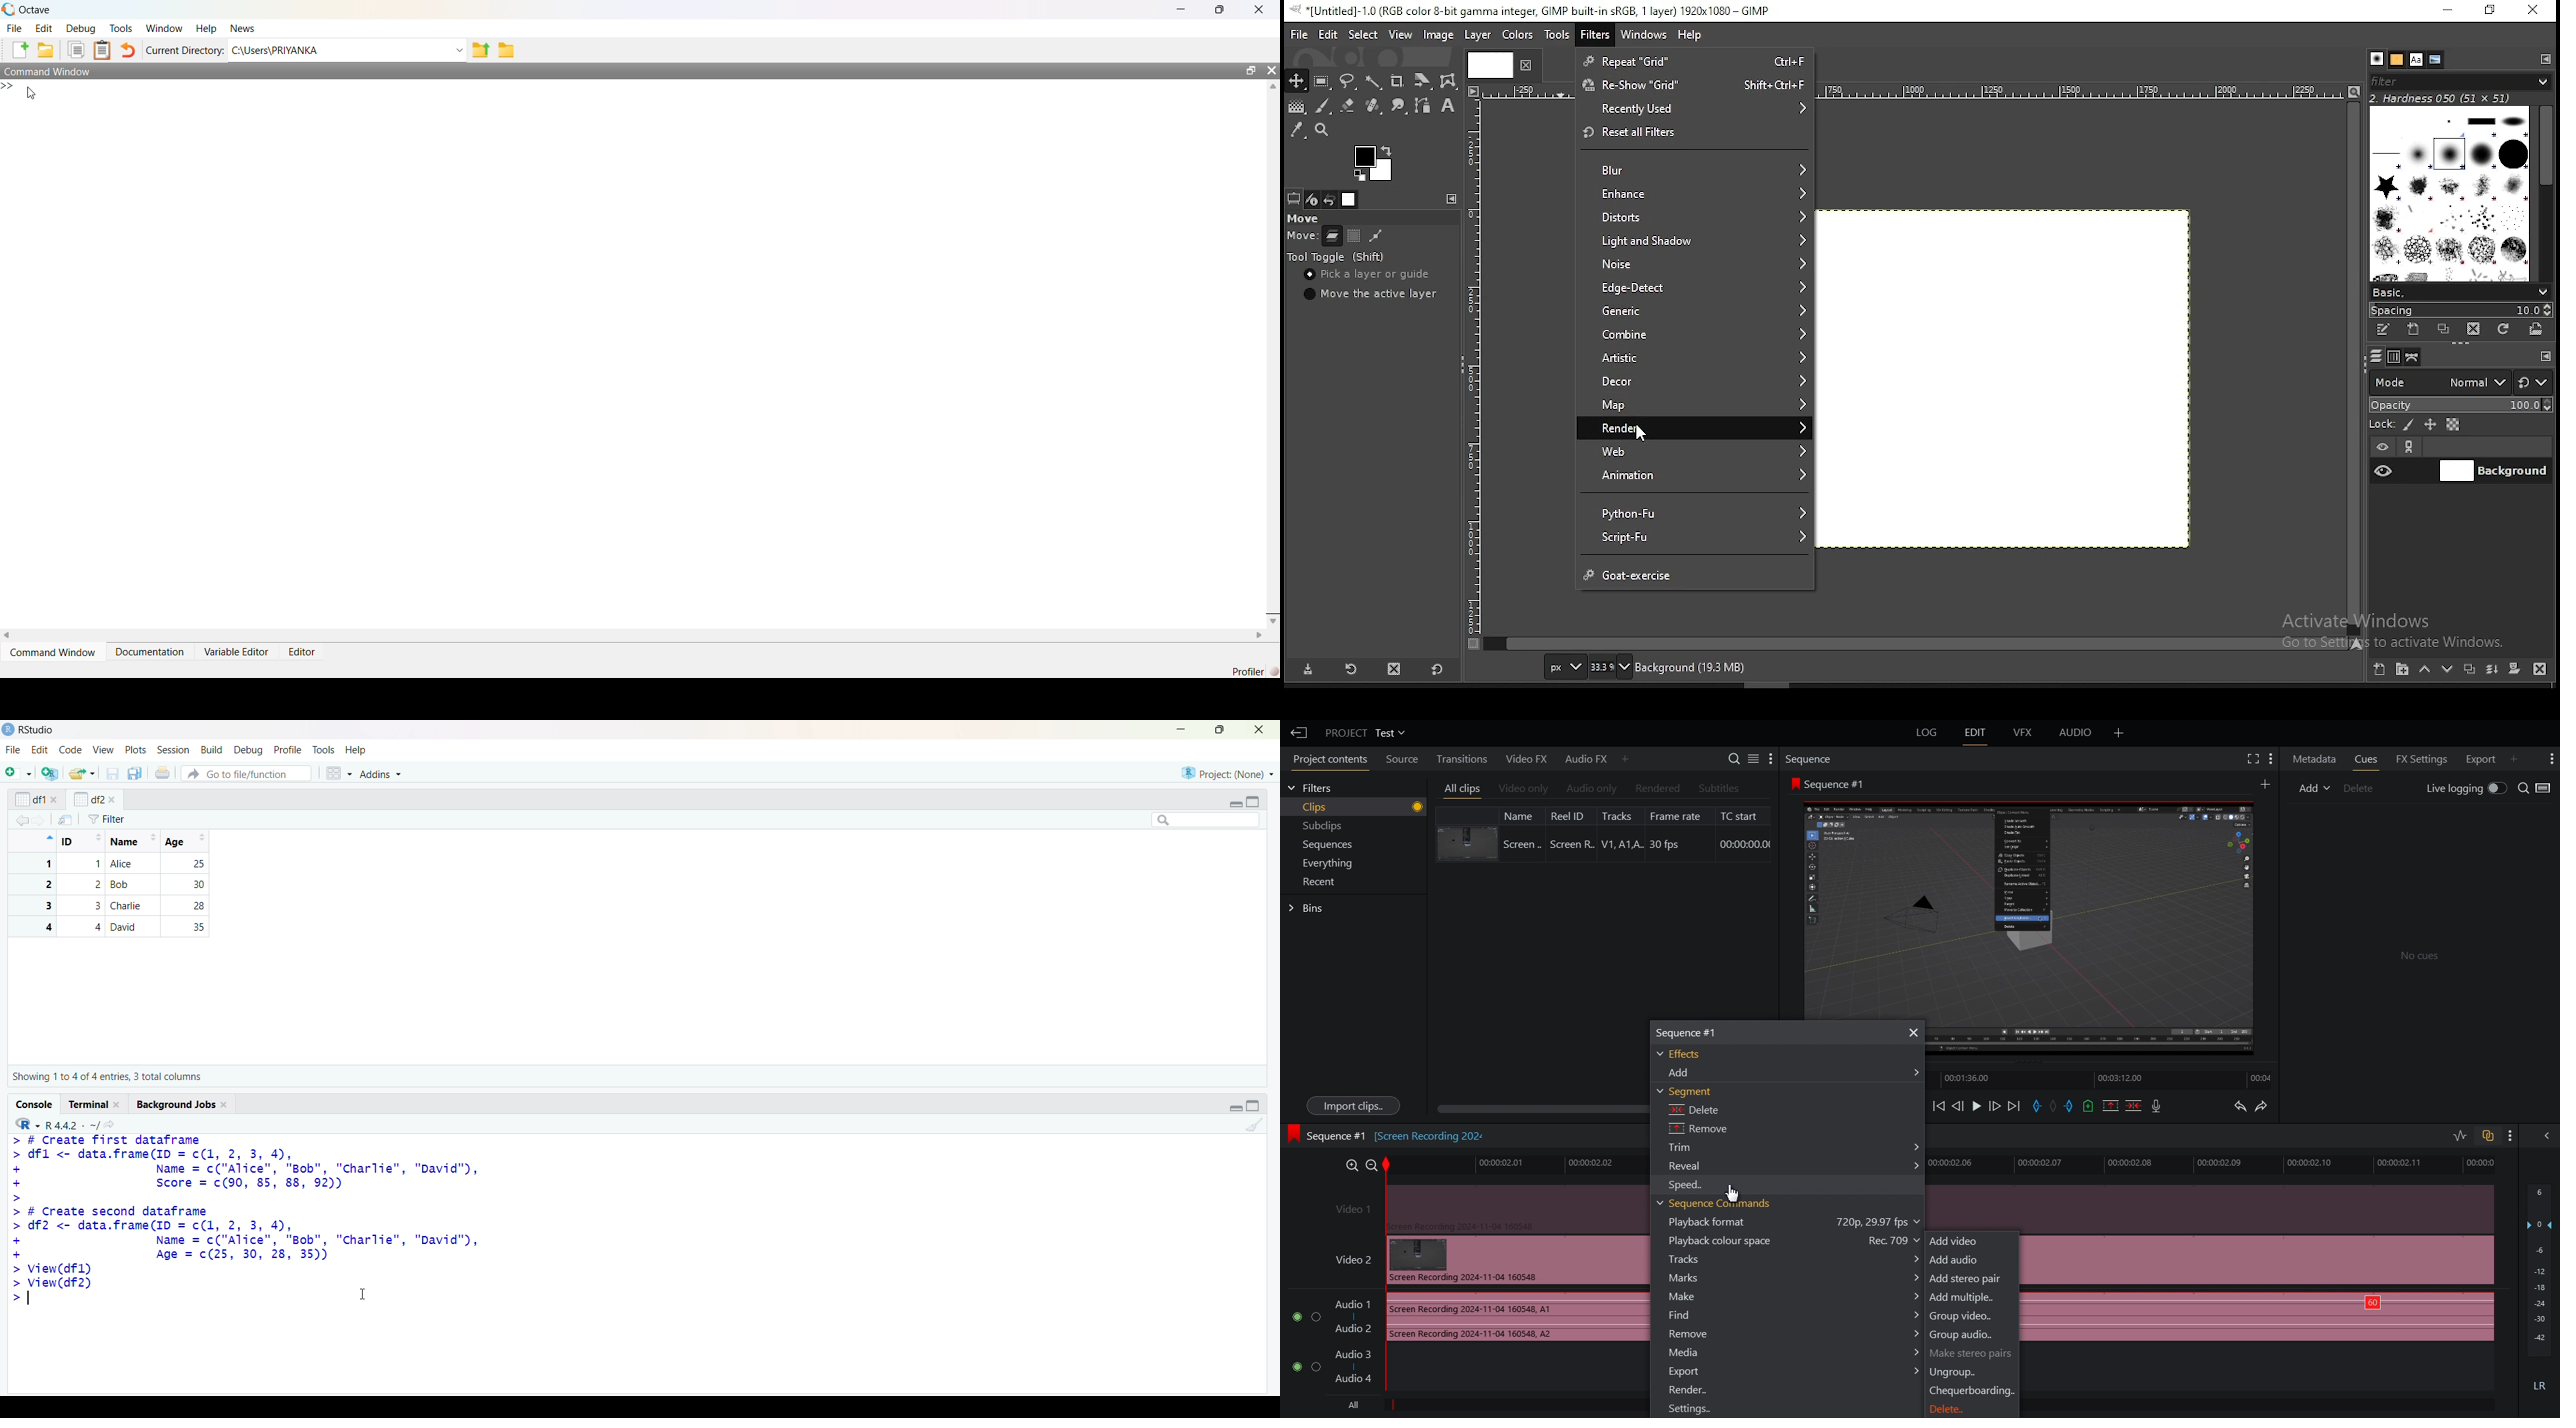 The width and height of the screenshot is (2576, 1428). What do you see at coordinates (88, 799) in the screenshot?
I see `df2` at bounding box center [88, 799].